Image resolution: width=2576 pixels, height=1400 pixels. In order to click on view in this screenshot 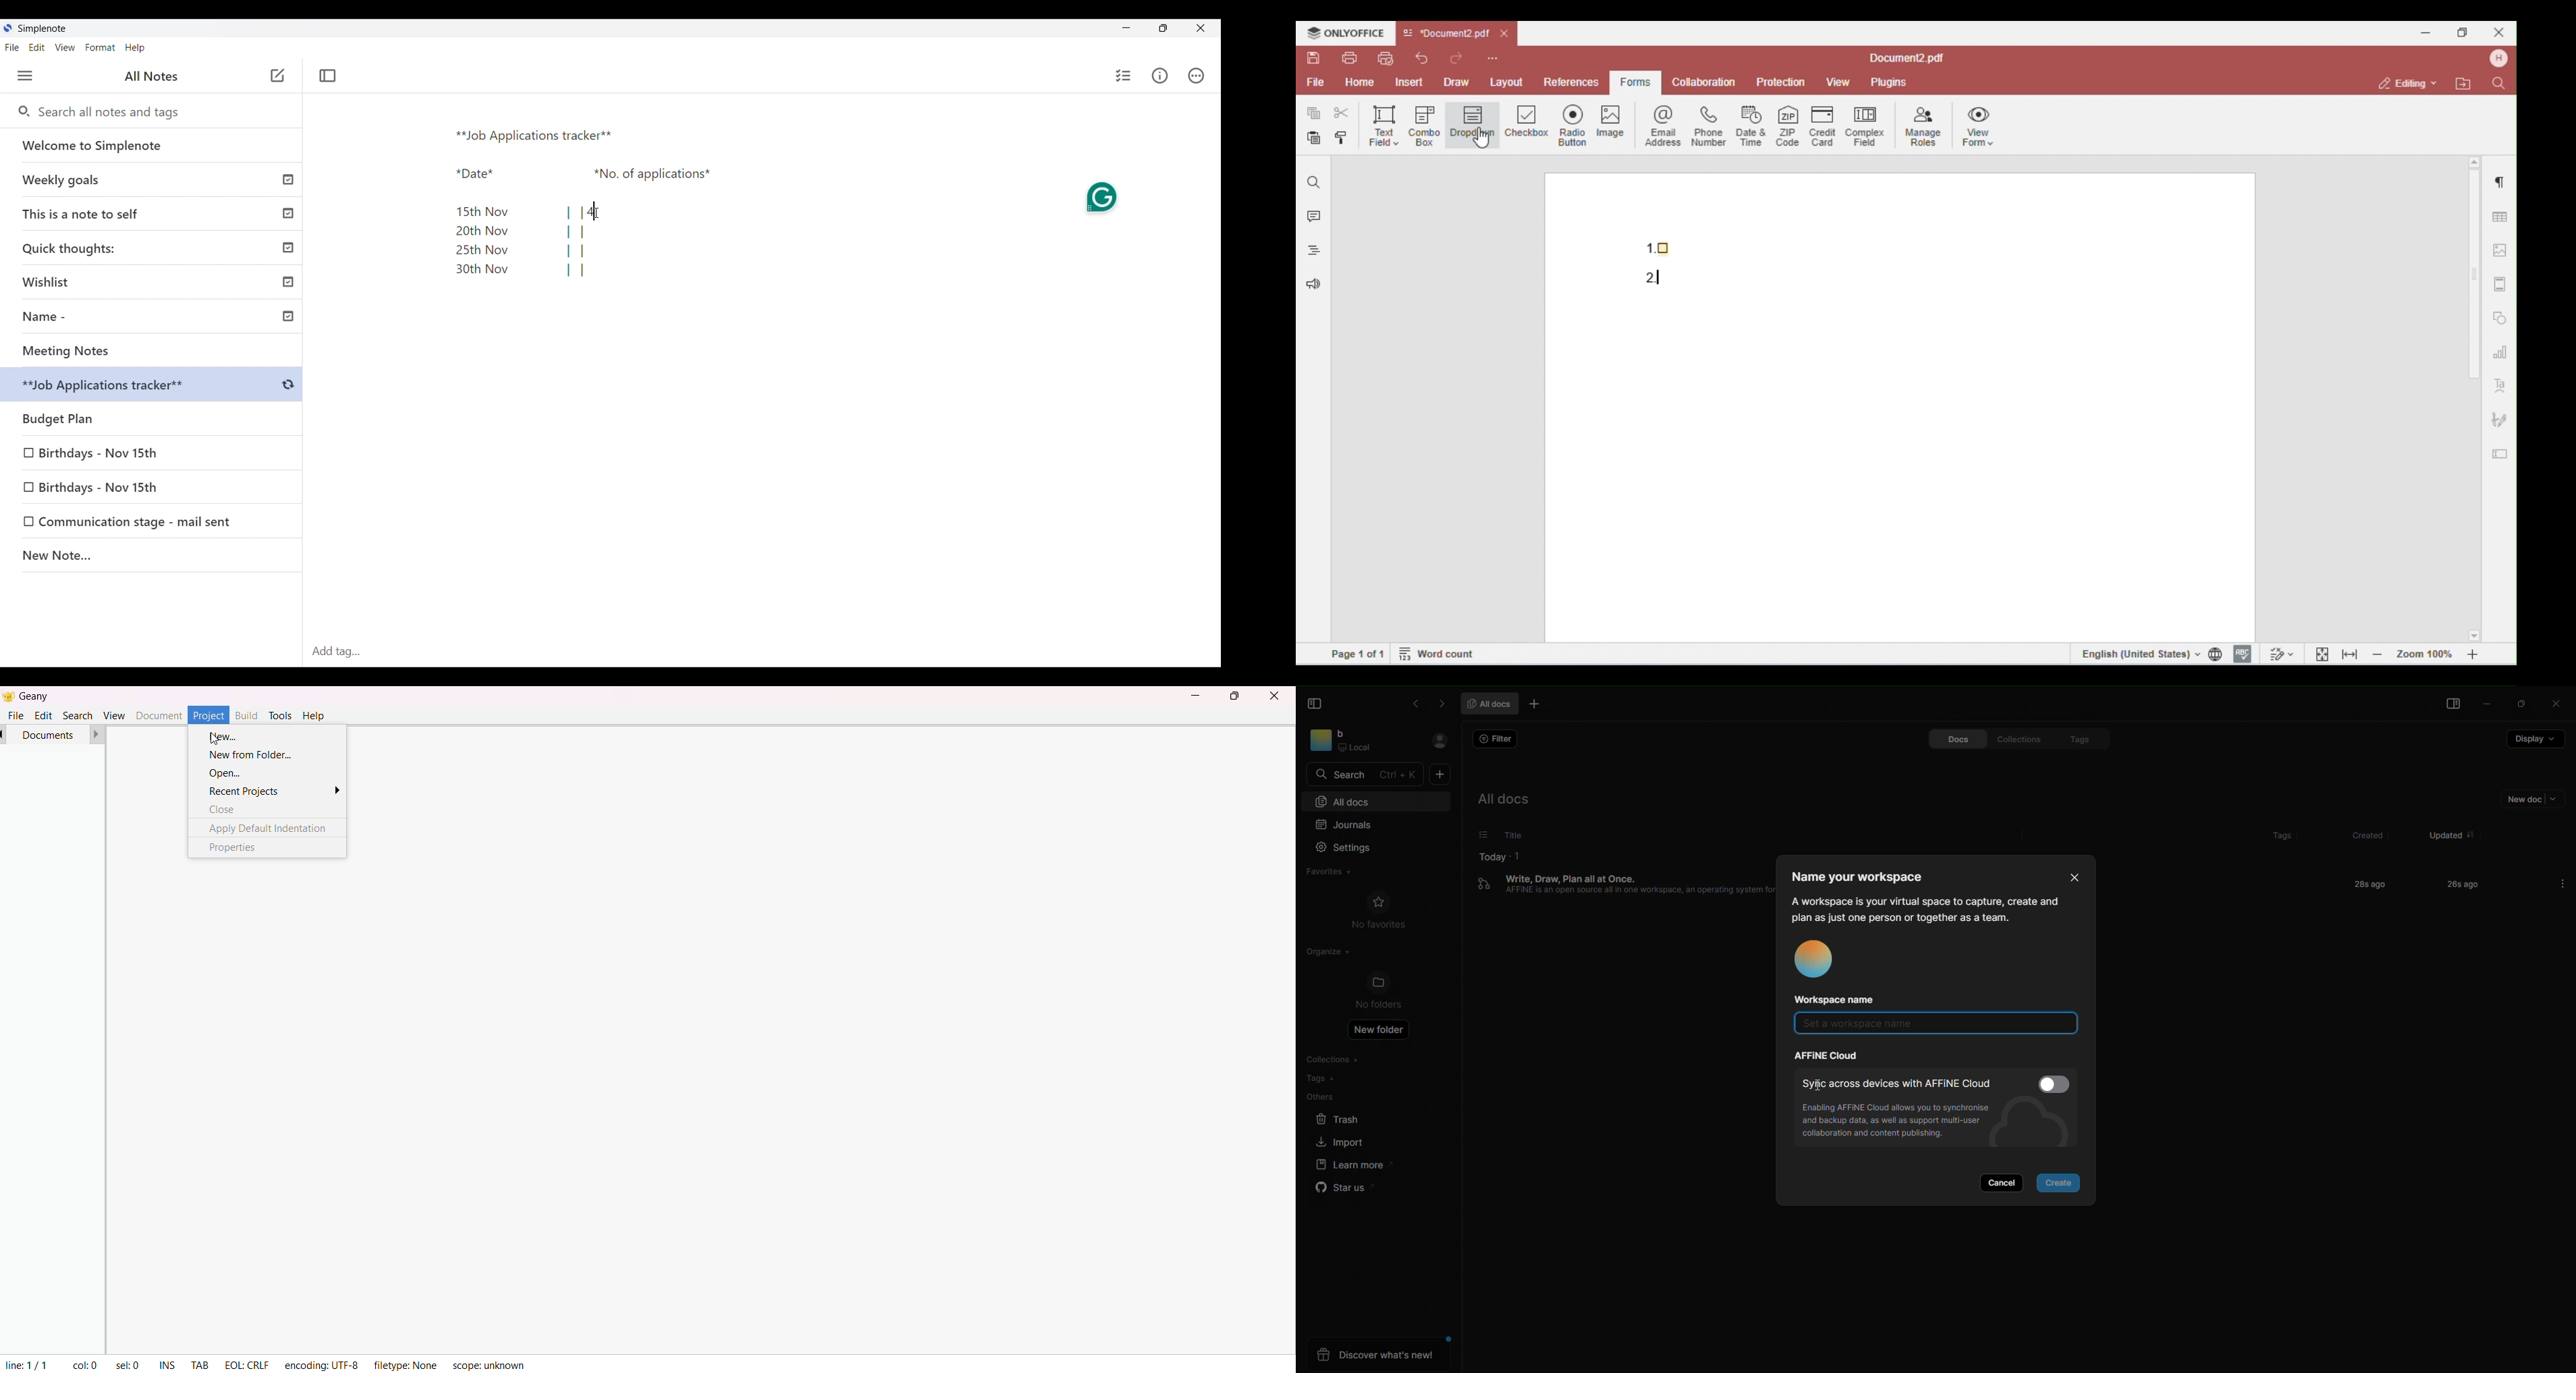, I will do `click(113, 714)`.